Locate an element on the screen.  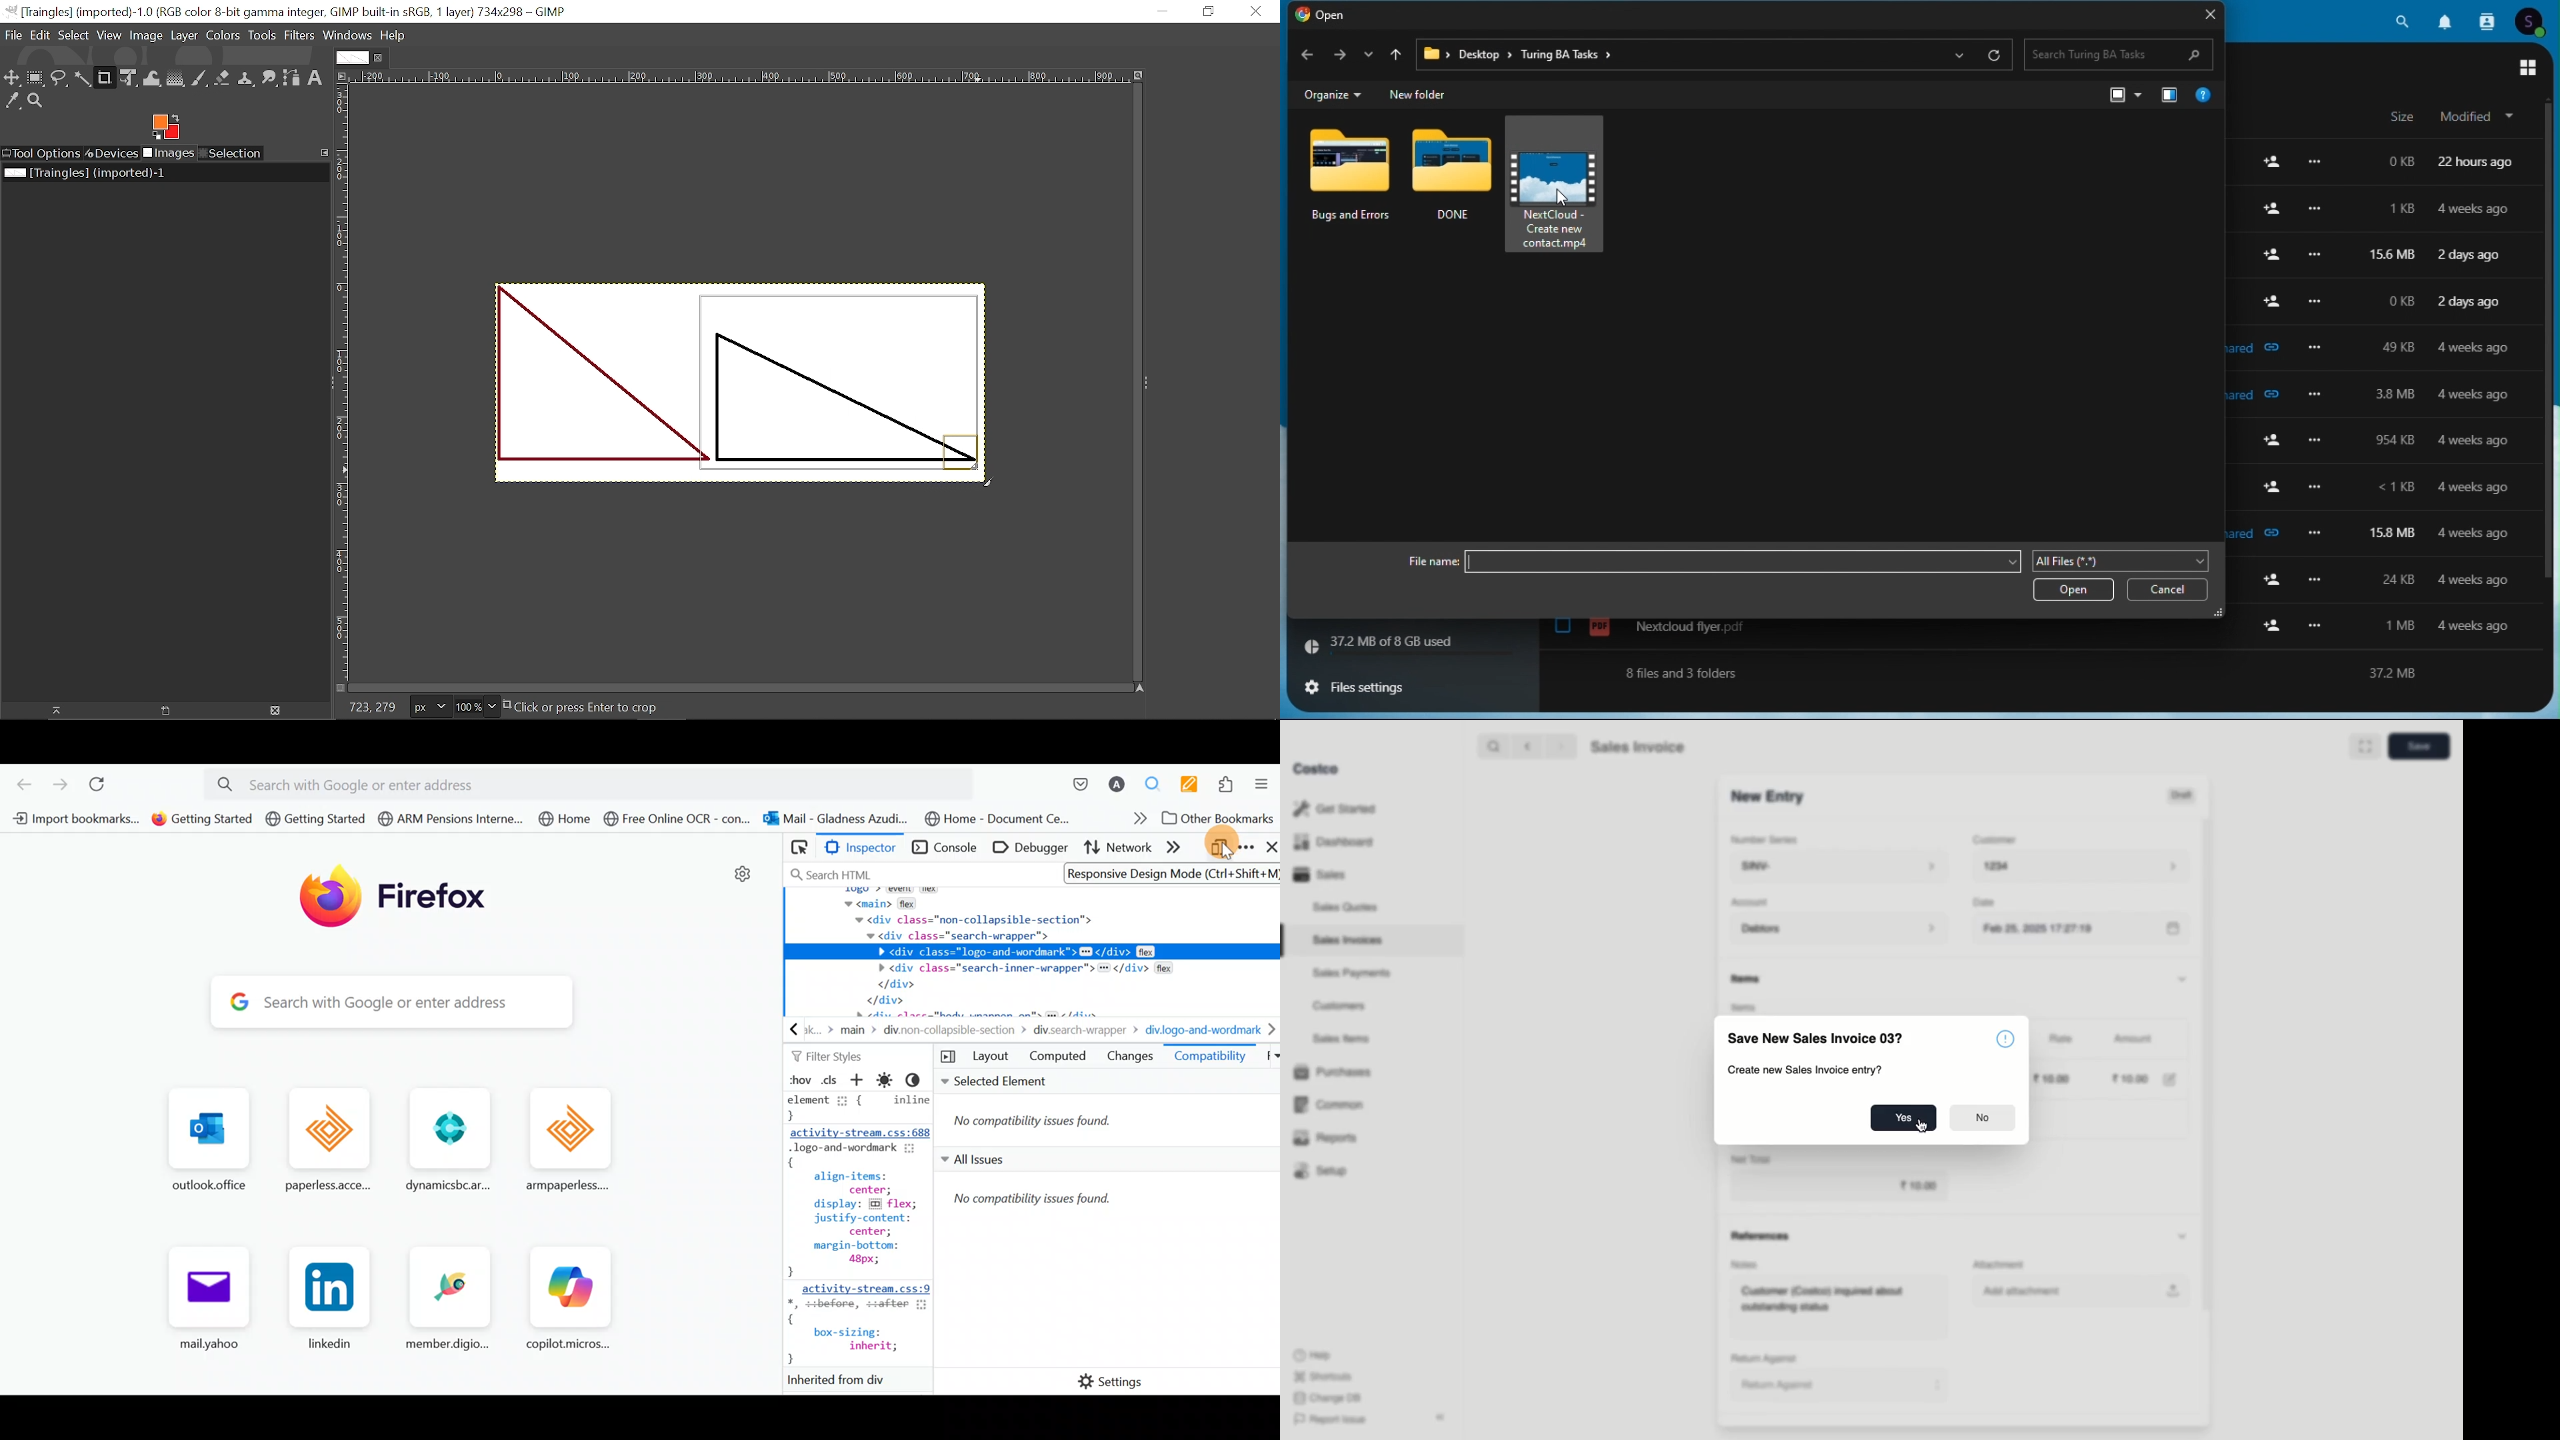
add user is located at coordinates (2273, 300).